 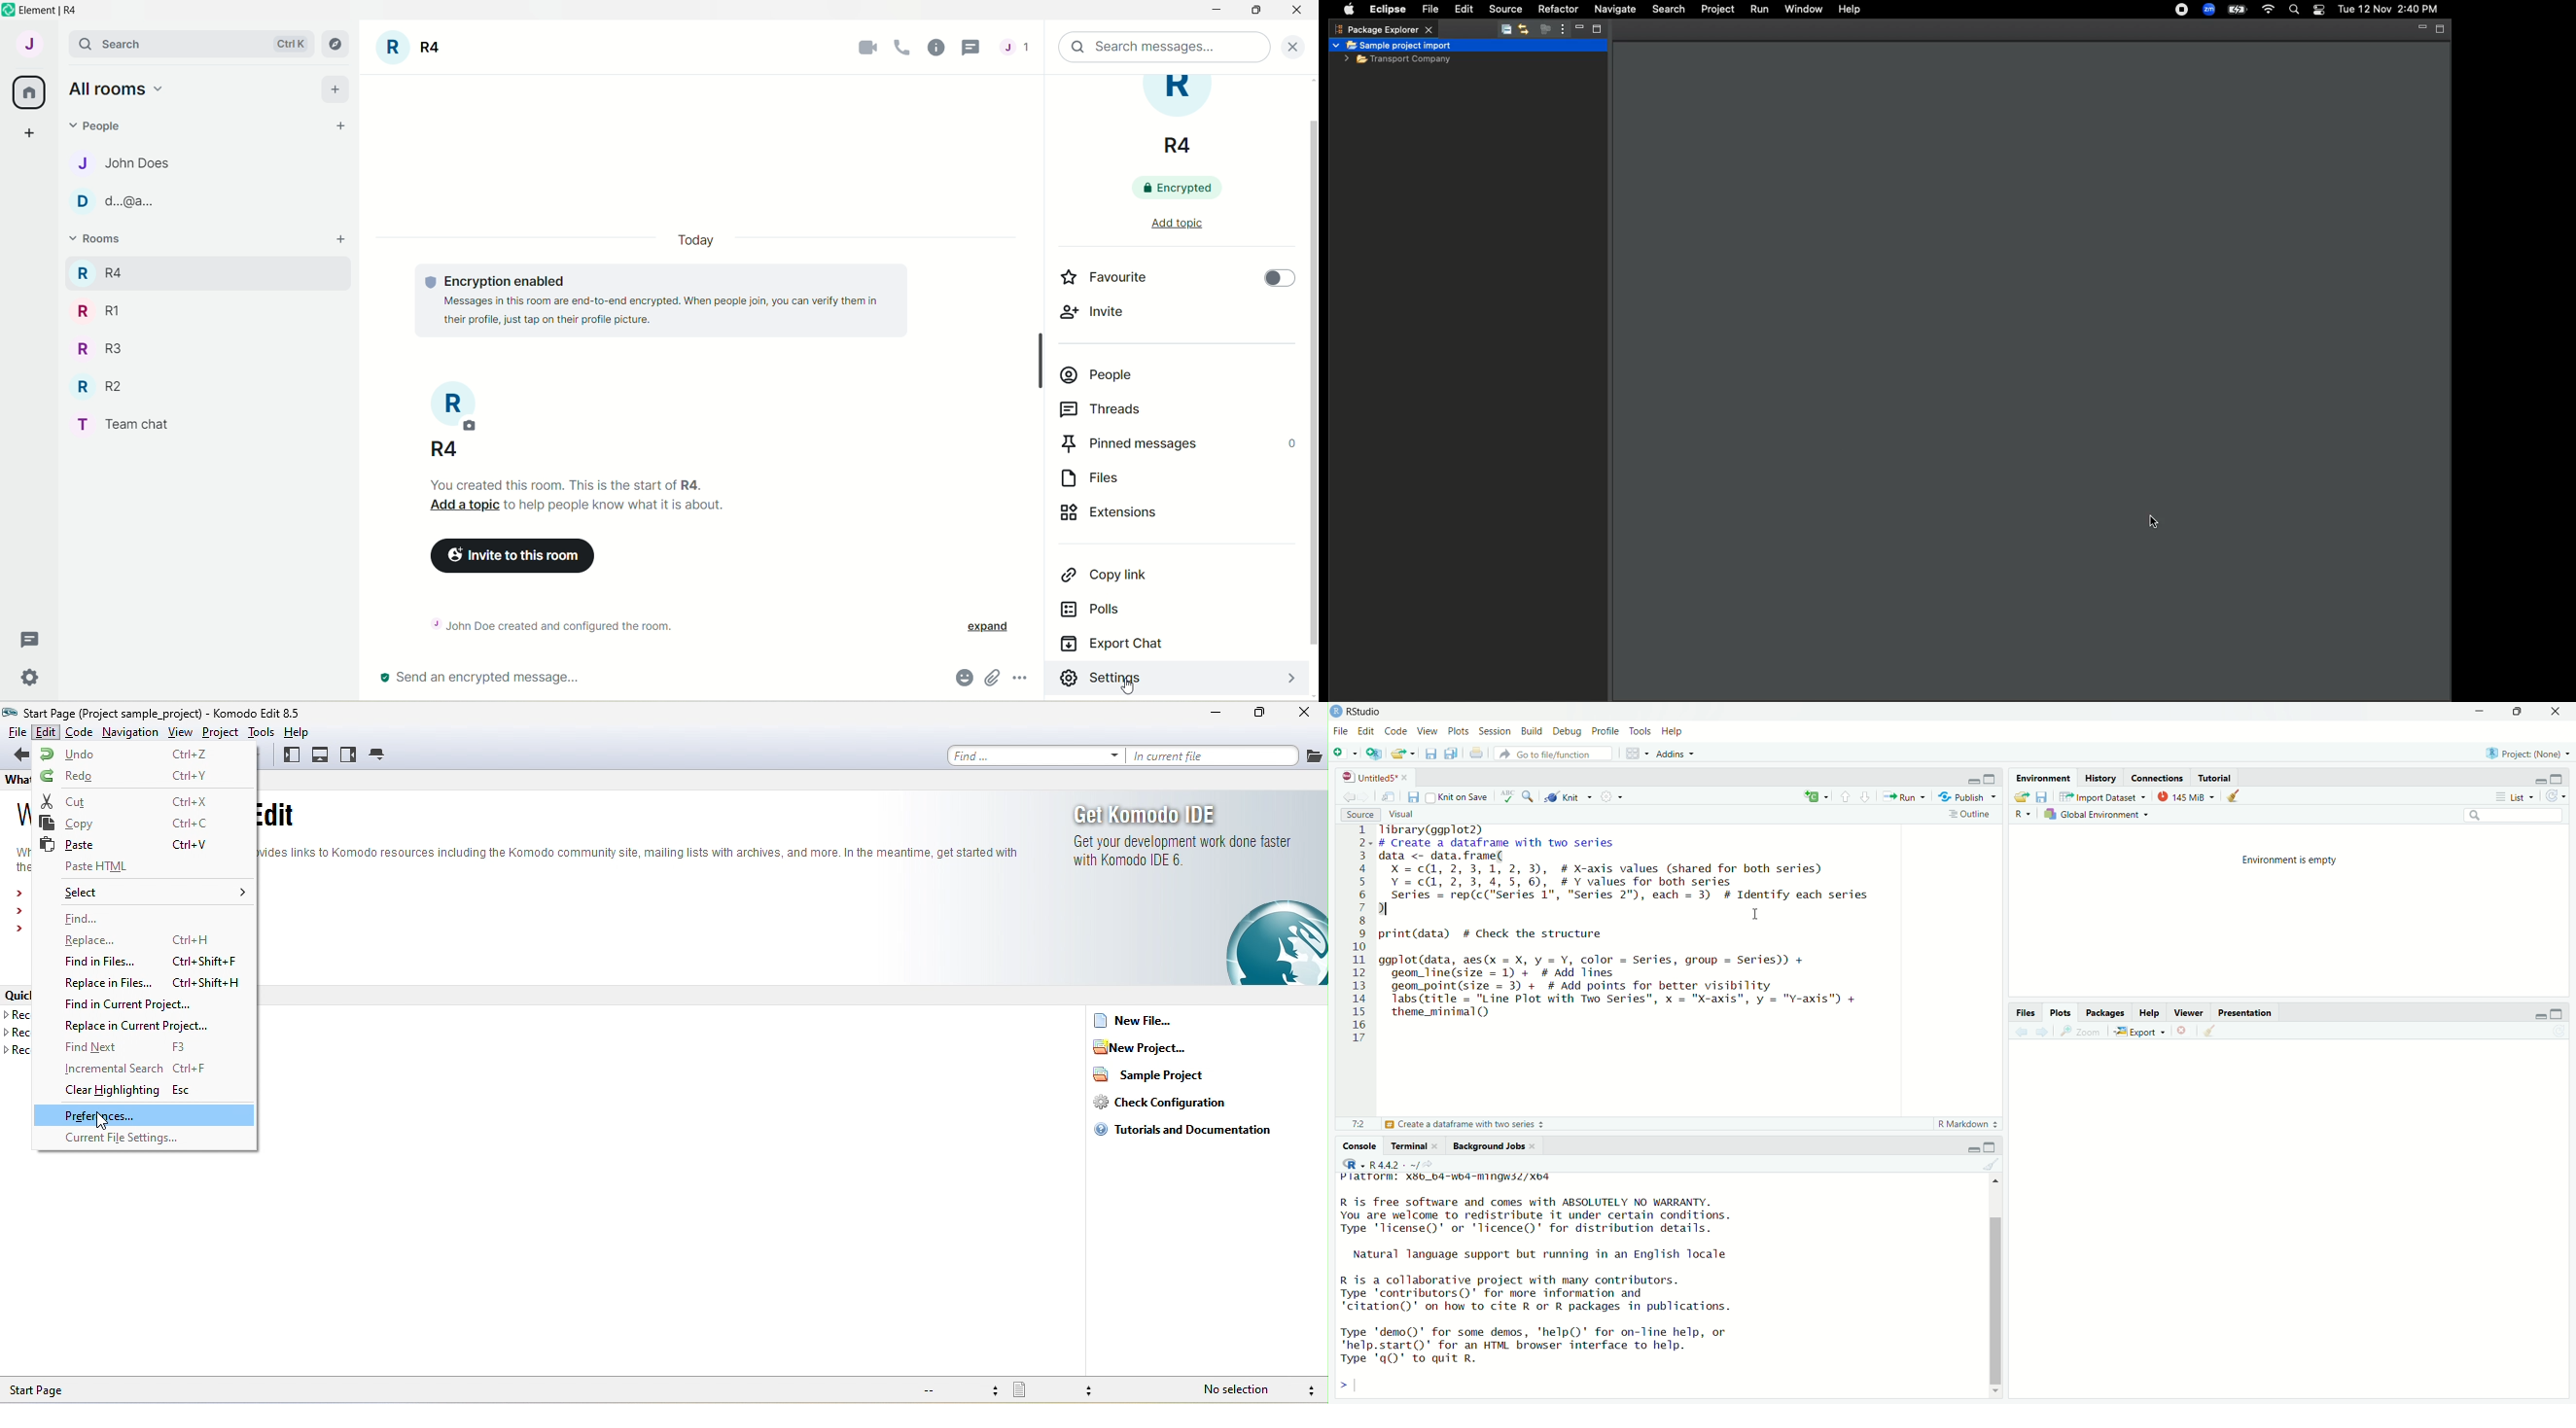 What do you see at coordinates (2558, 1033) in the screenshot?
I see `Refresh` at bounding box center [2558, 1033].